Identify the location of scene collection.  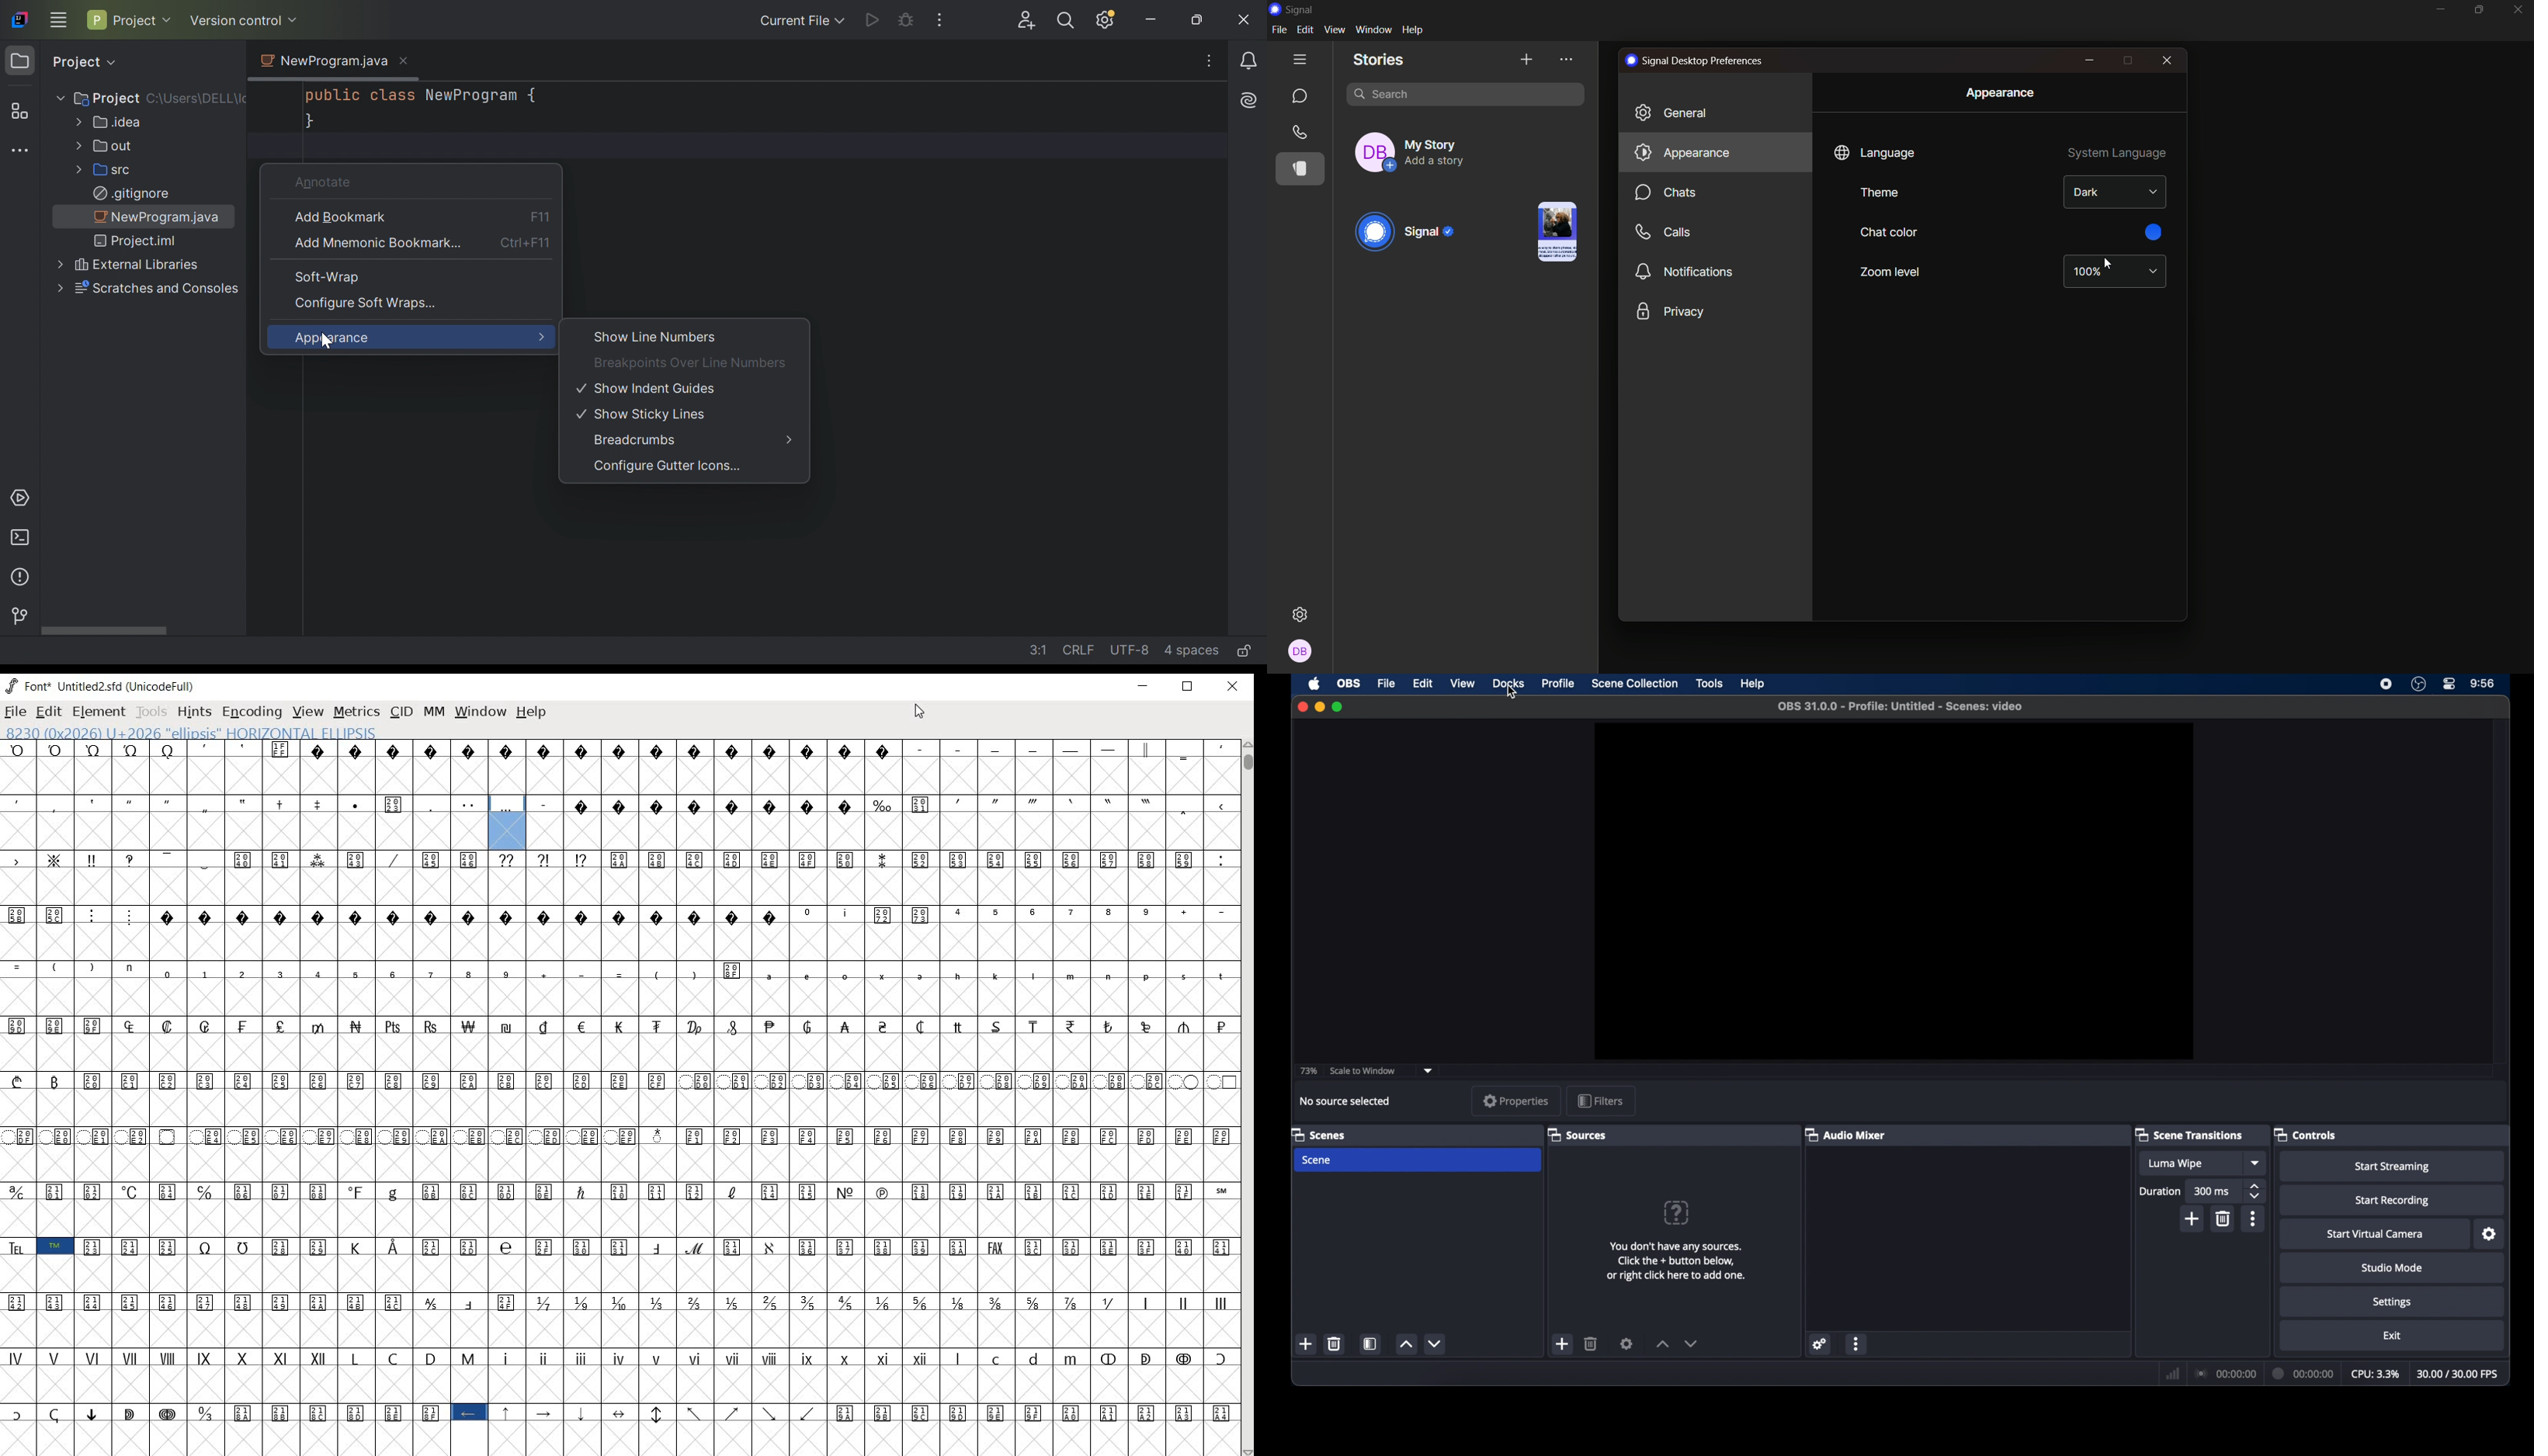
(1635, 684).